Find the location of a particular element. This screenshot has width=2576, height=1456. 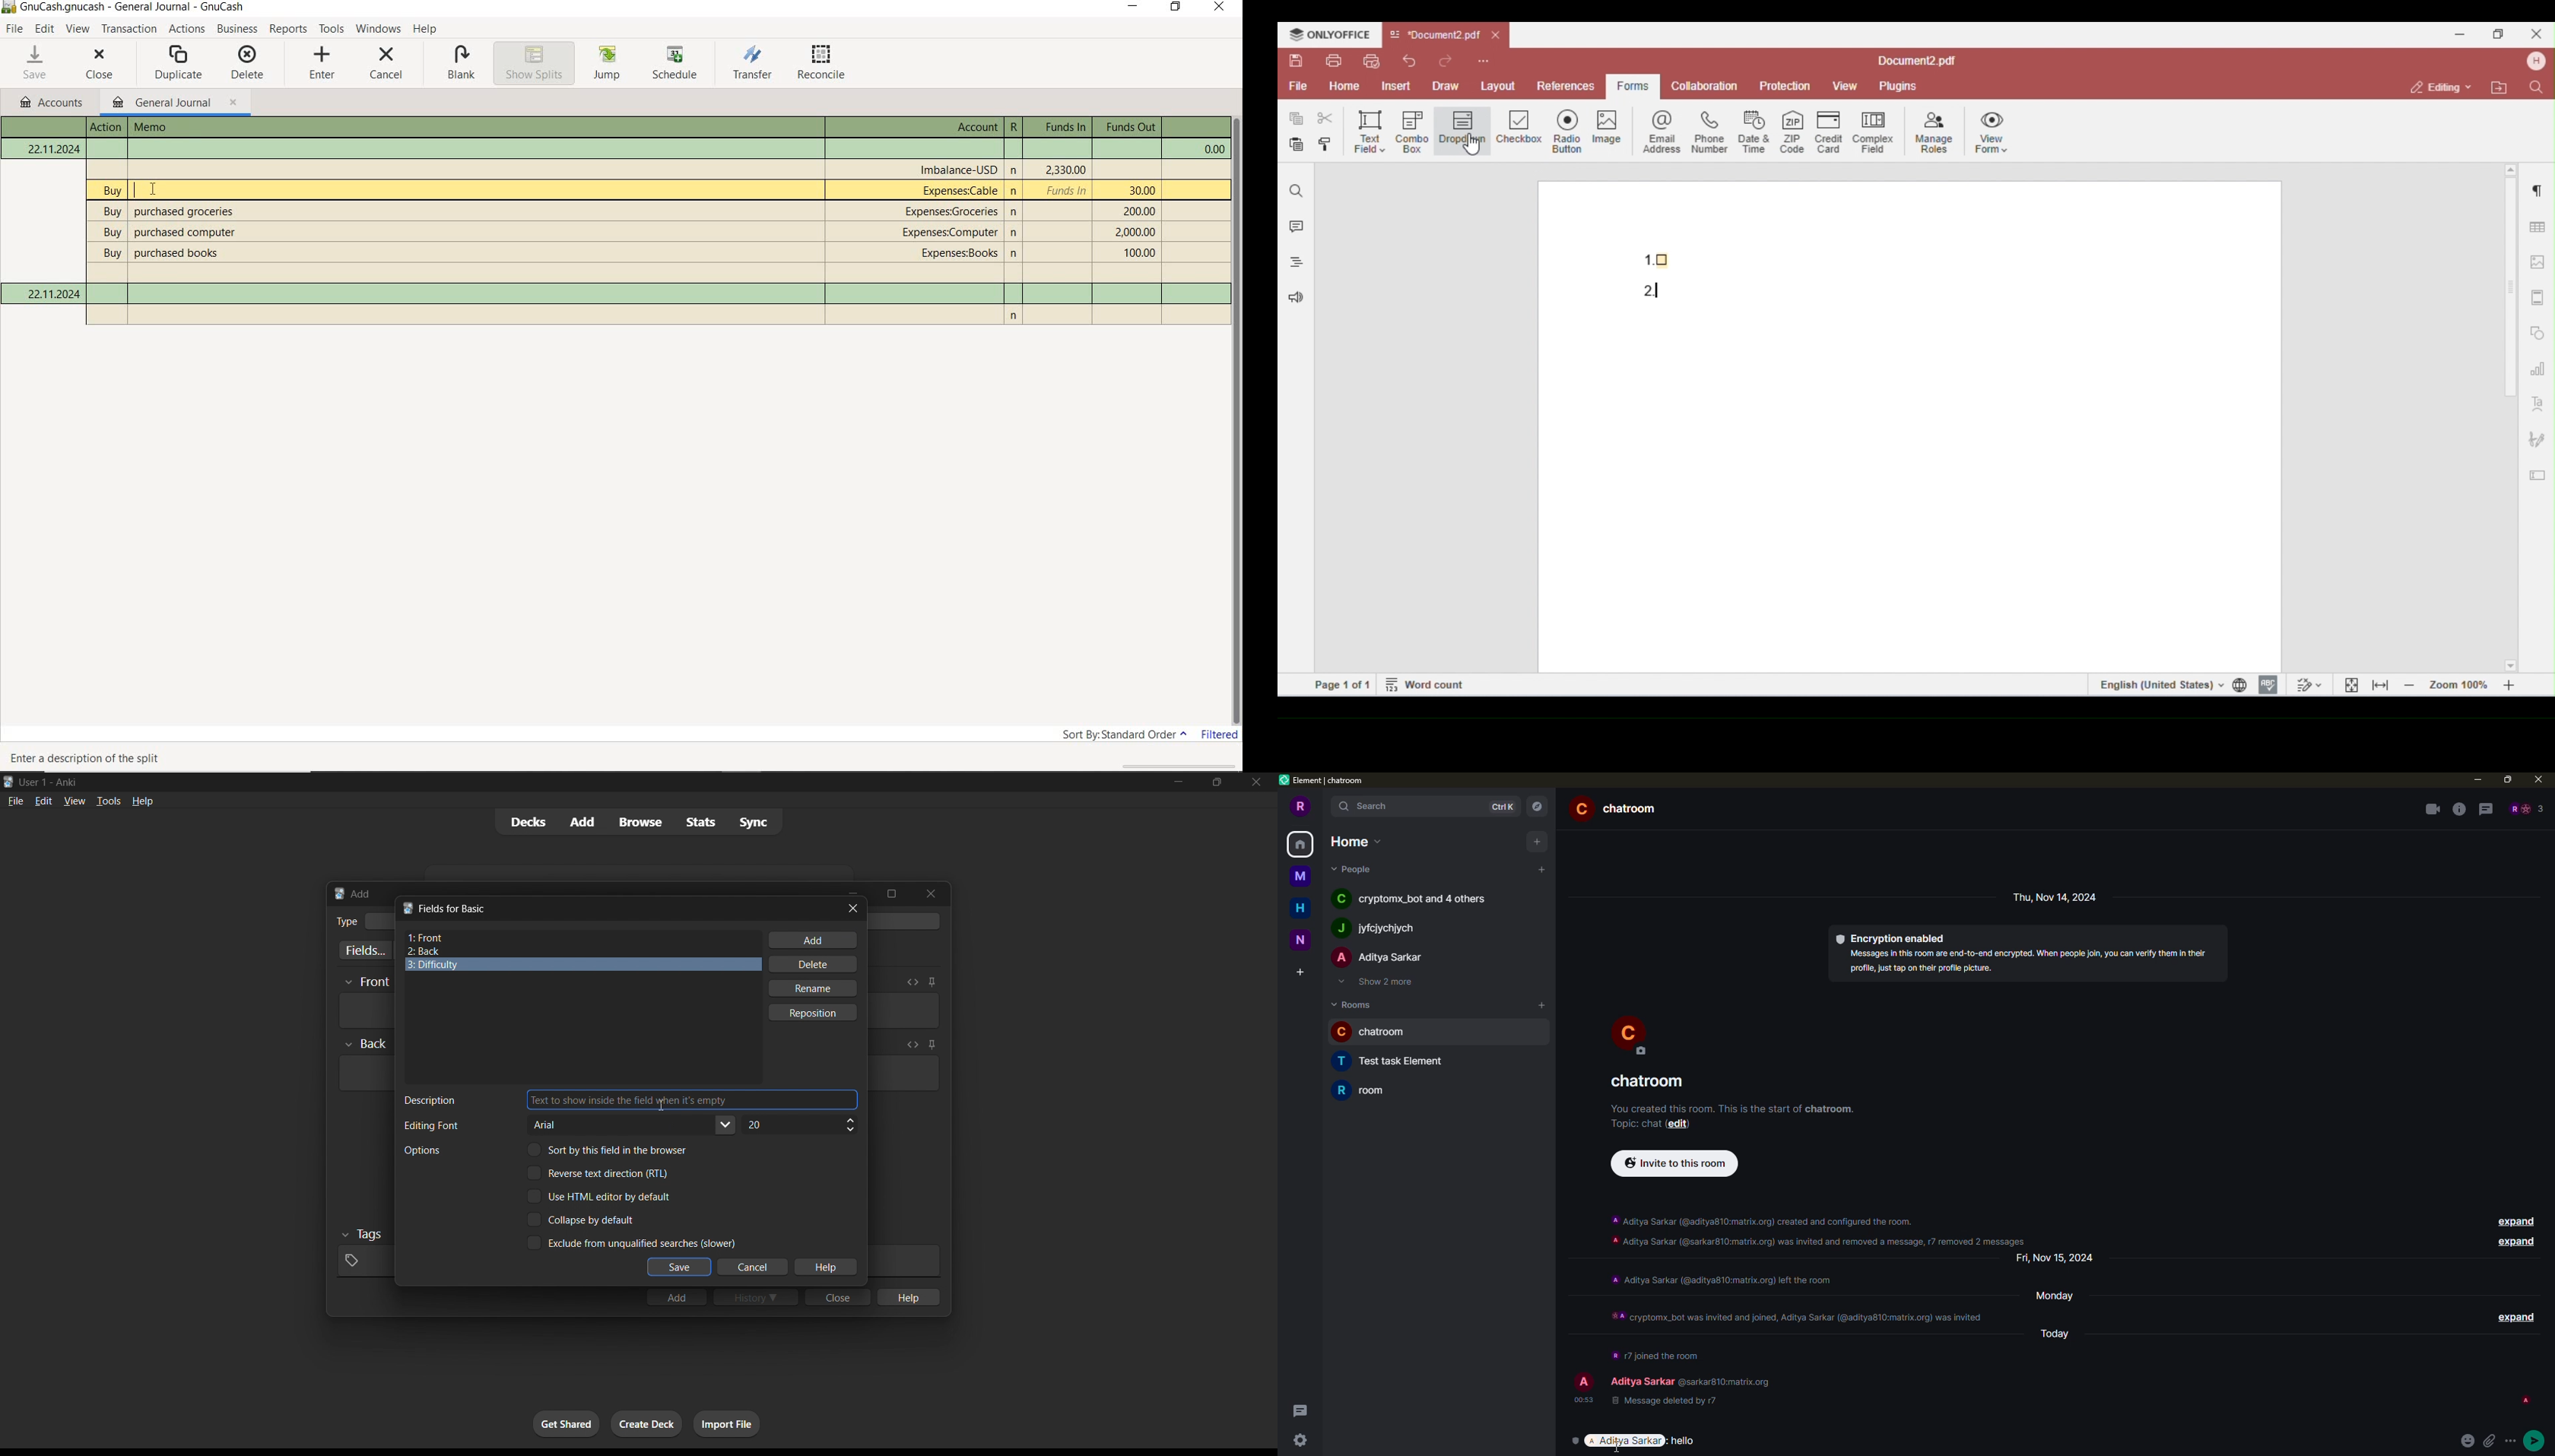

help is located at coordinates (825, 1267).